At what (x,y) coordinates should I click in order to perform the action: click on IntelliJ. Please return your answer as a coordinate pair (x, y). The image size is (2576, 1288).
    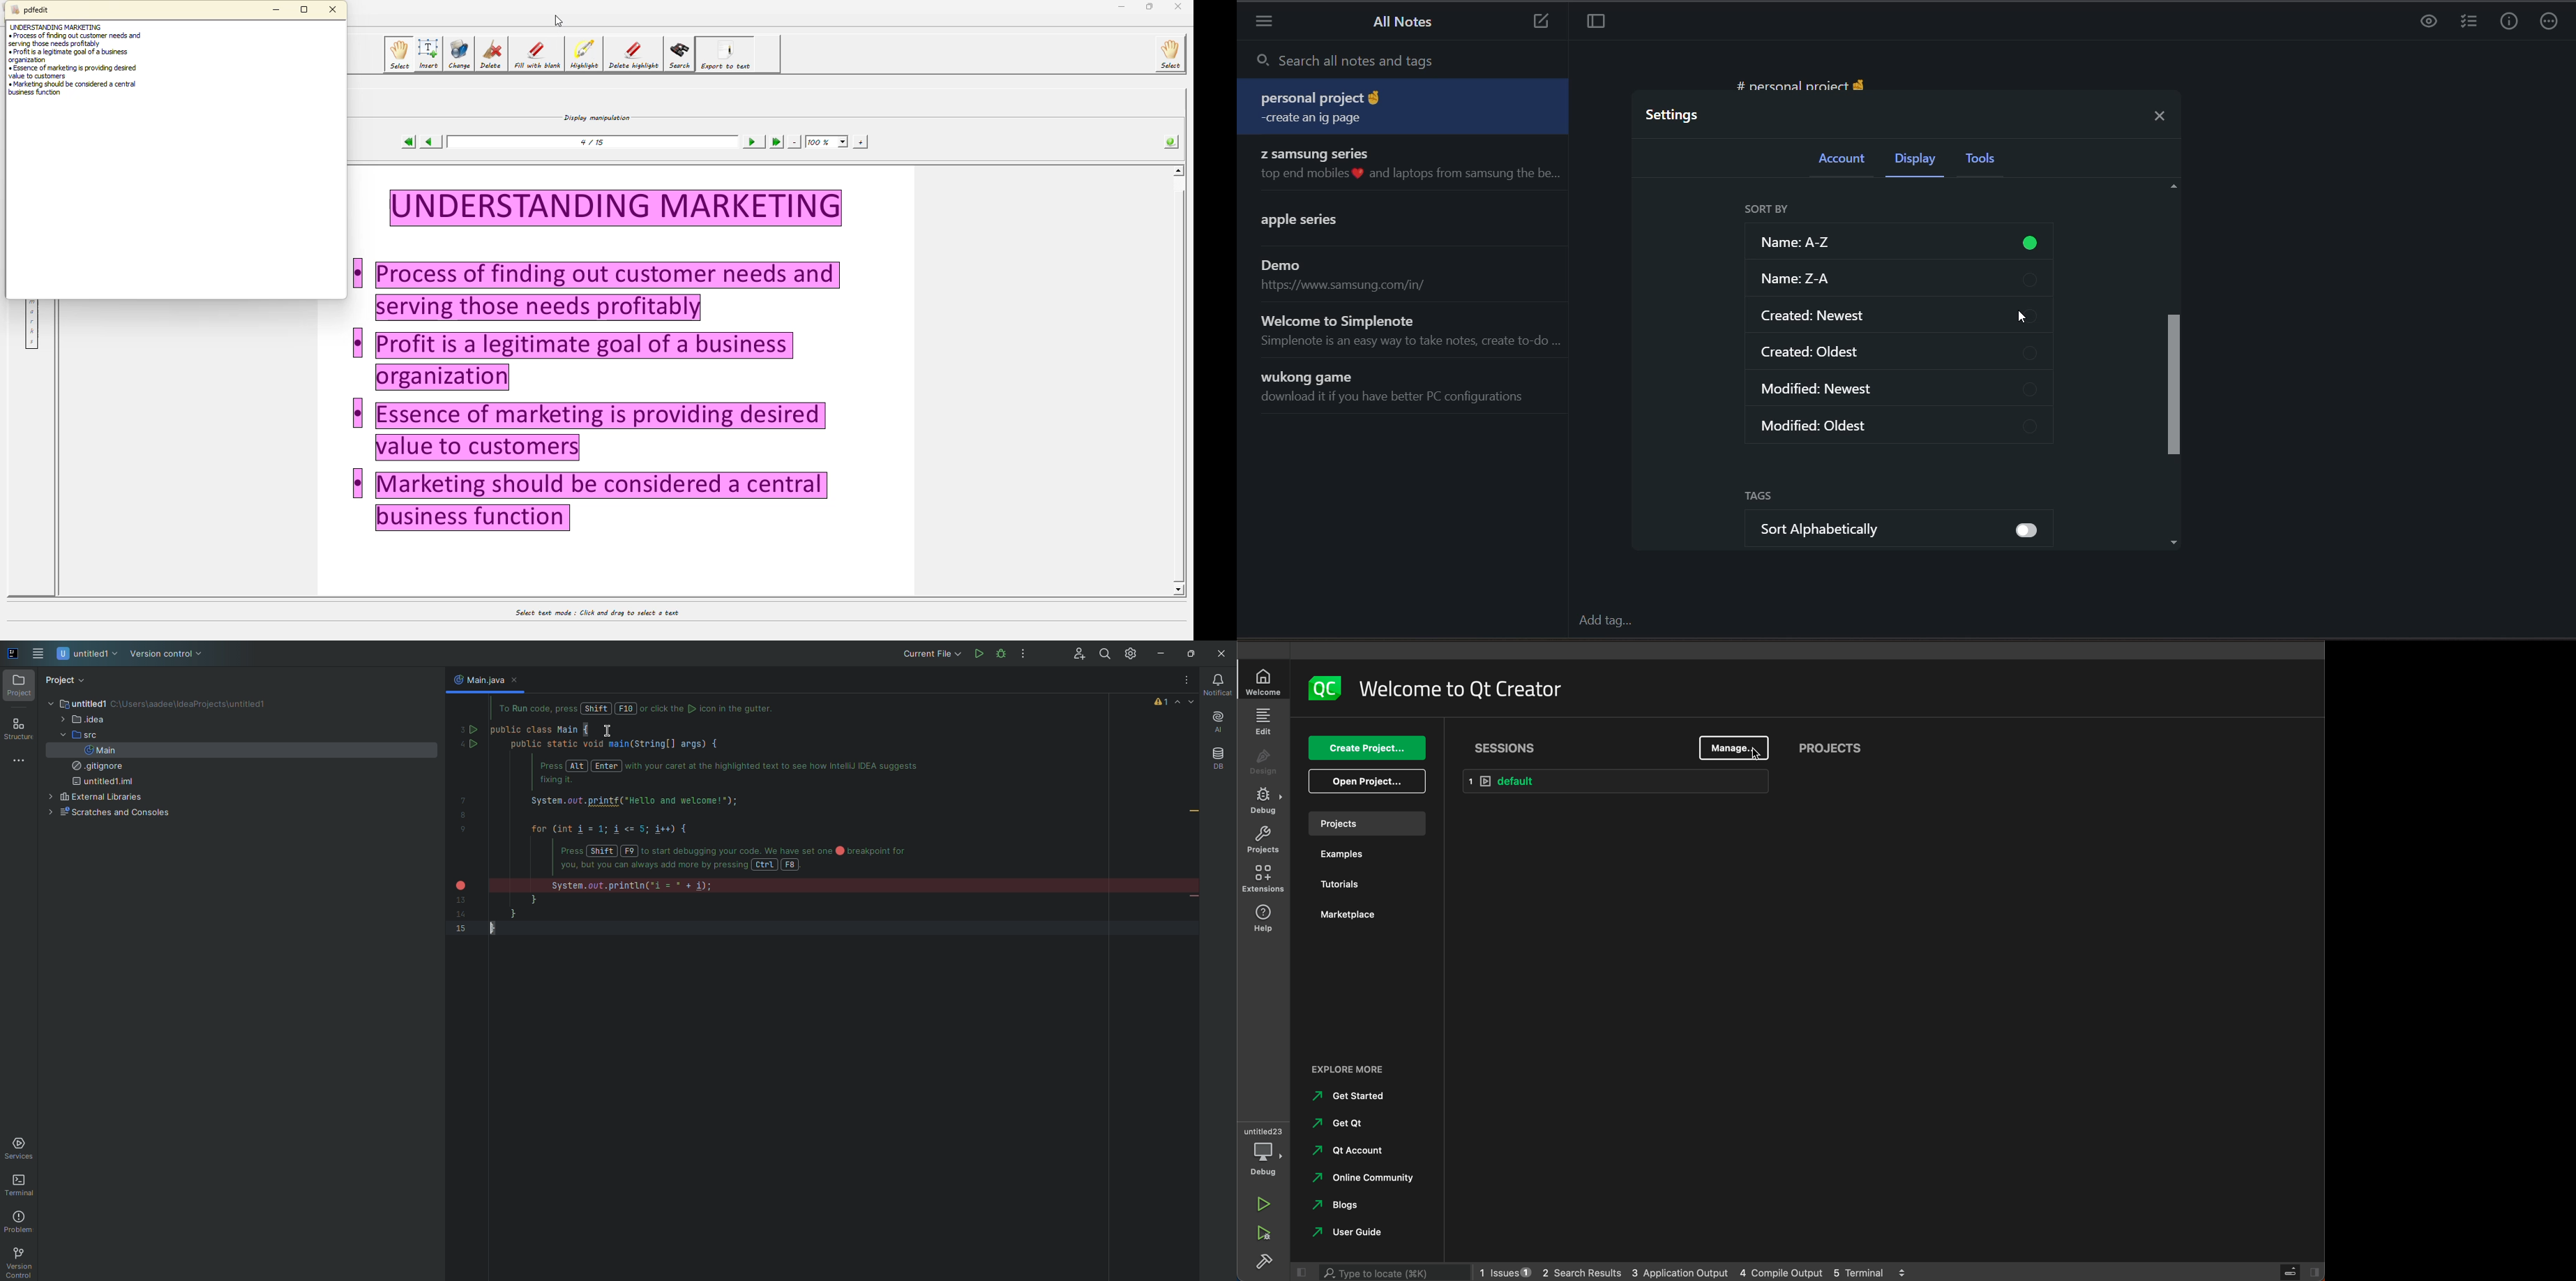
    Looking at the image, I should click on (14, 654).